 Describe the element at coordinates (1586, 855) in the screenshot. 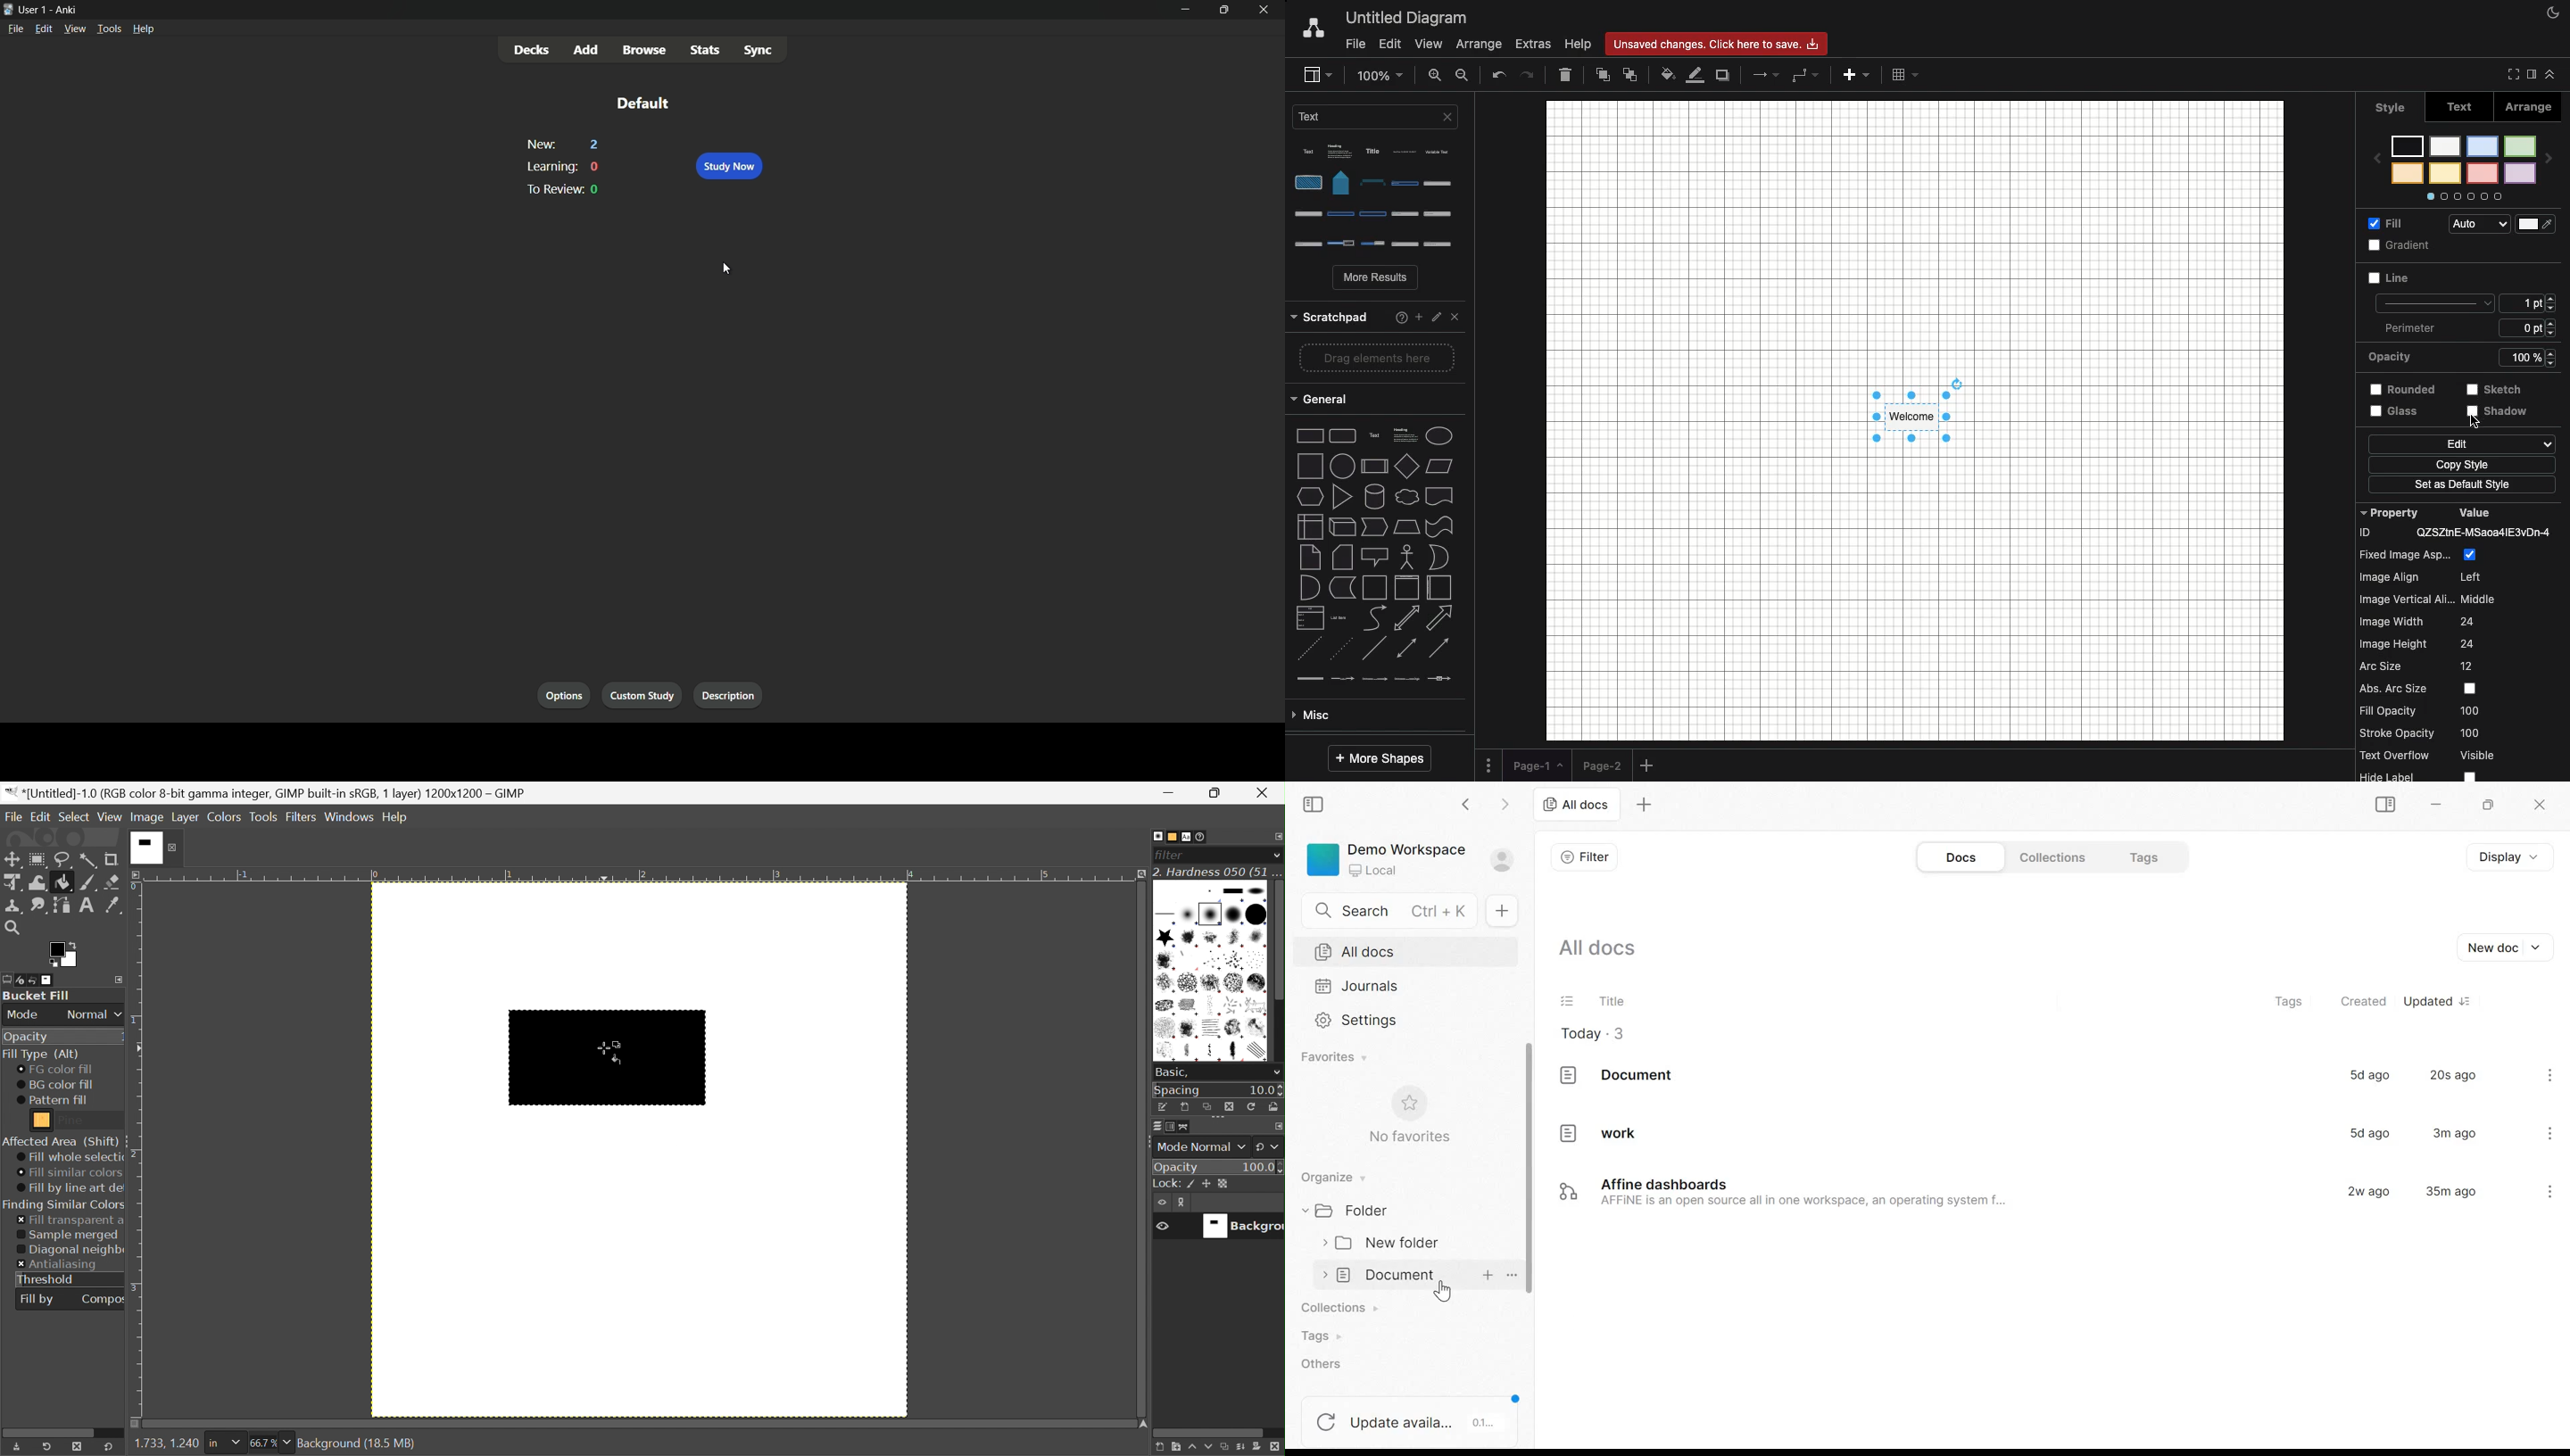

I see `Filter` at that location.